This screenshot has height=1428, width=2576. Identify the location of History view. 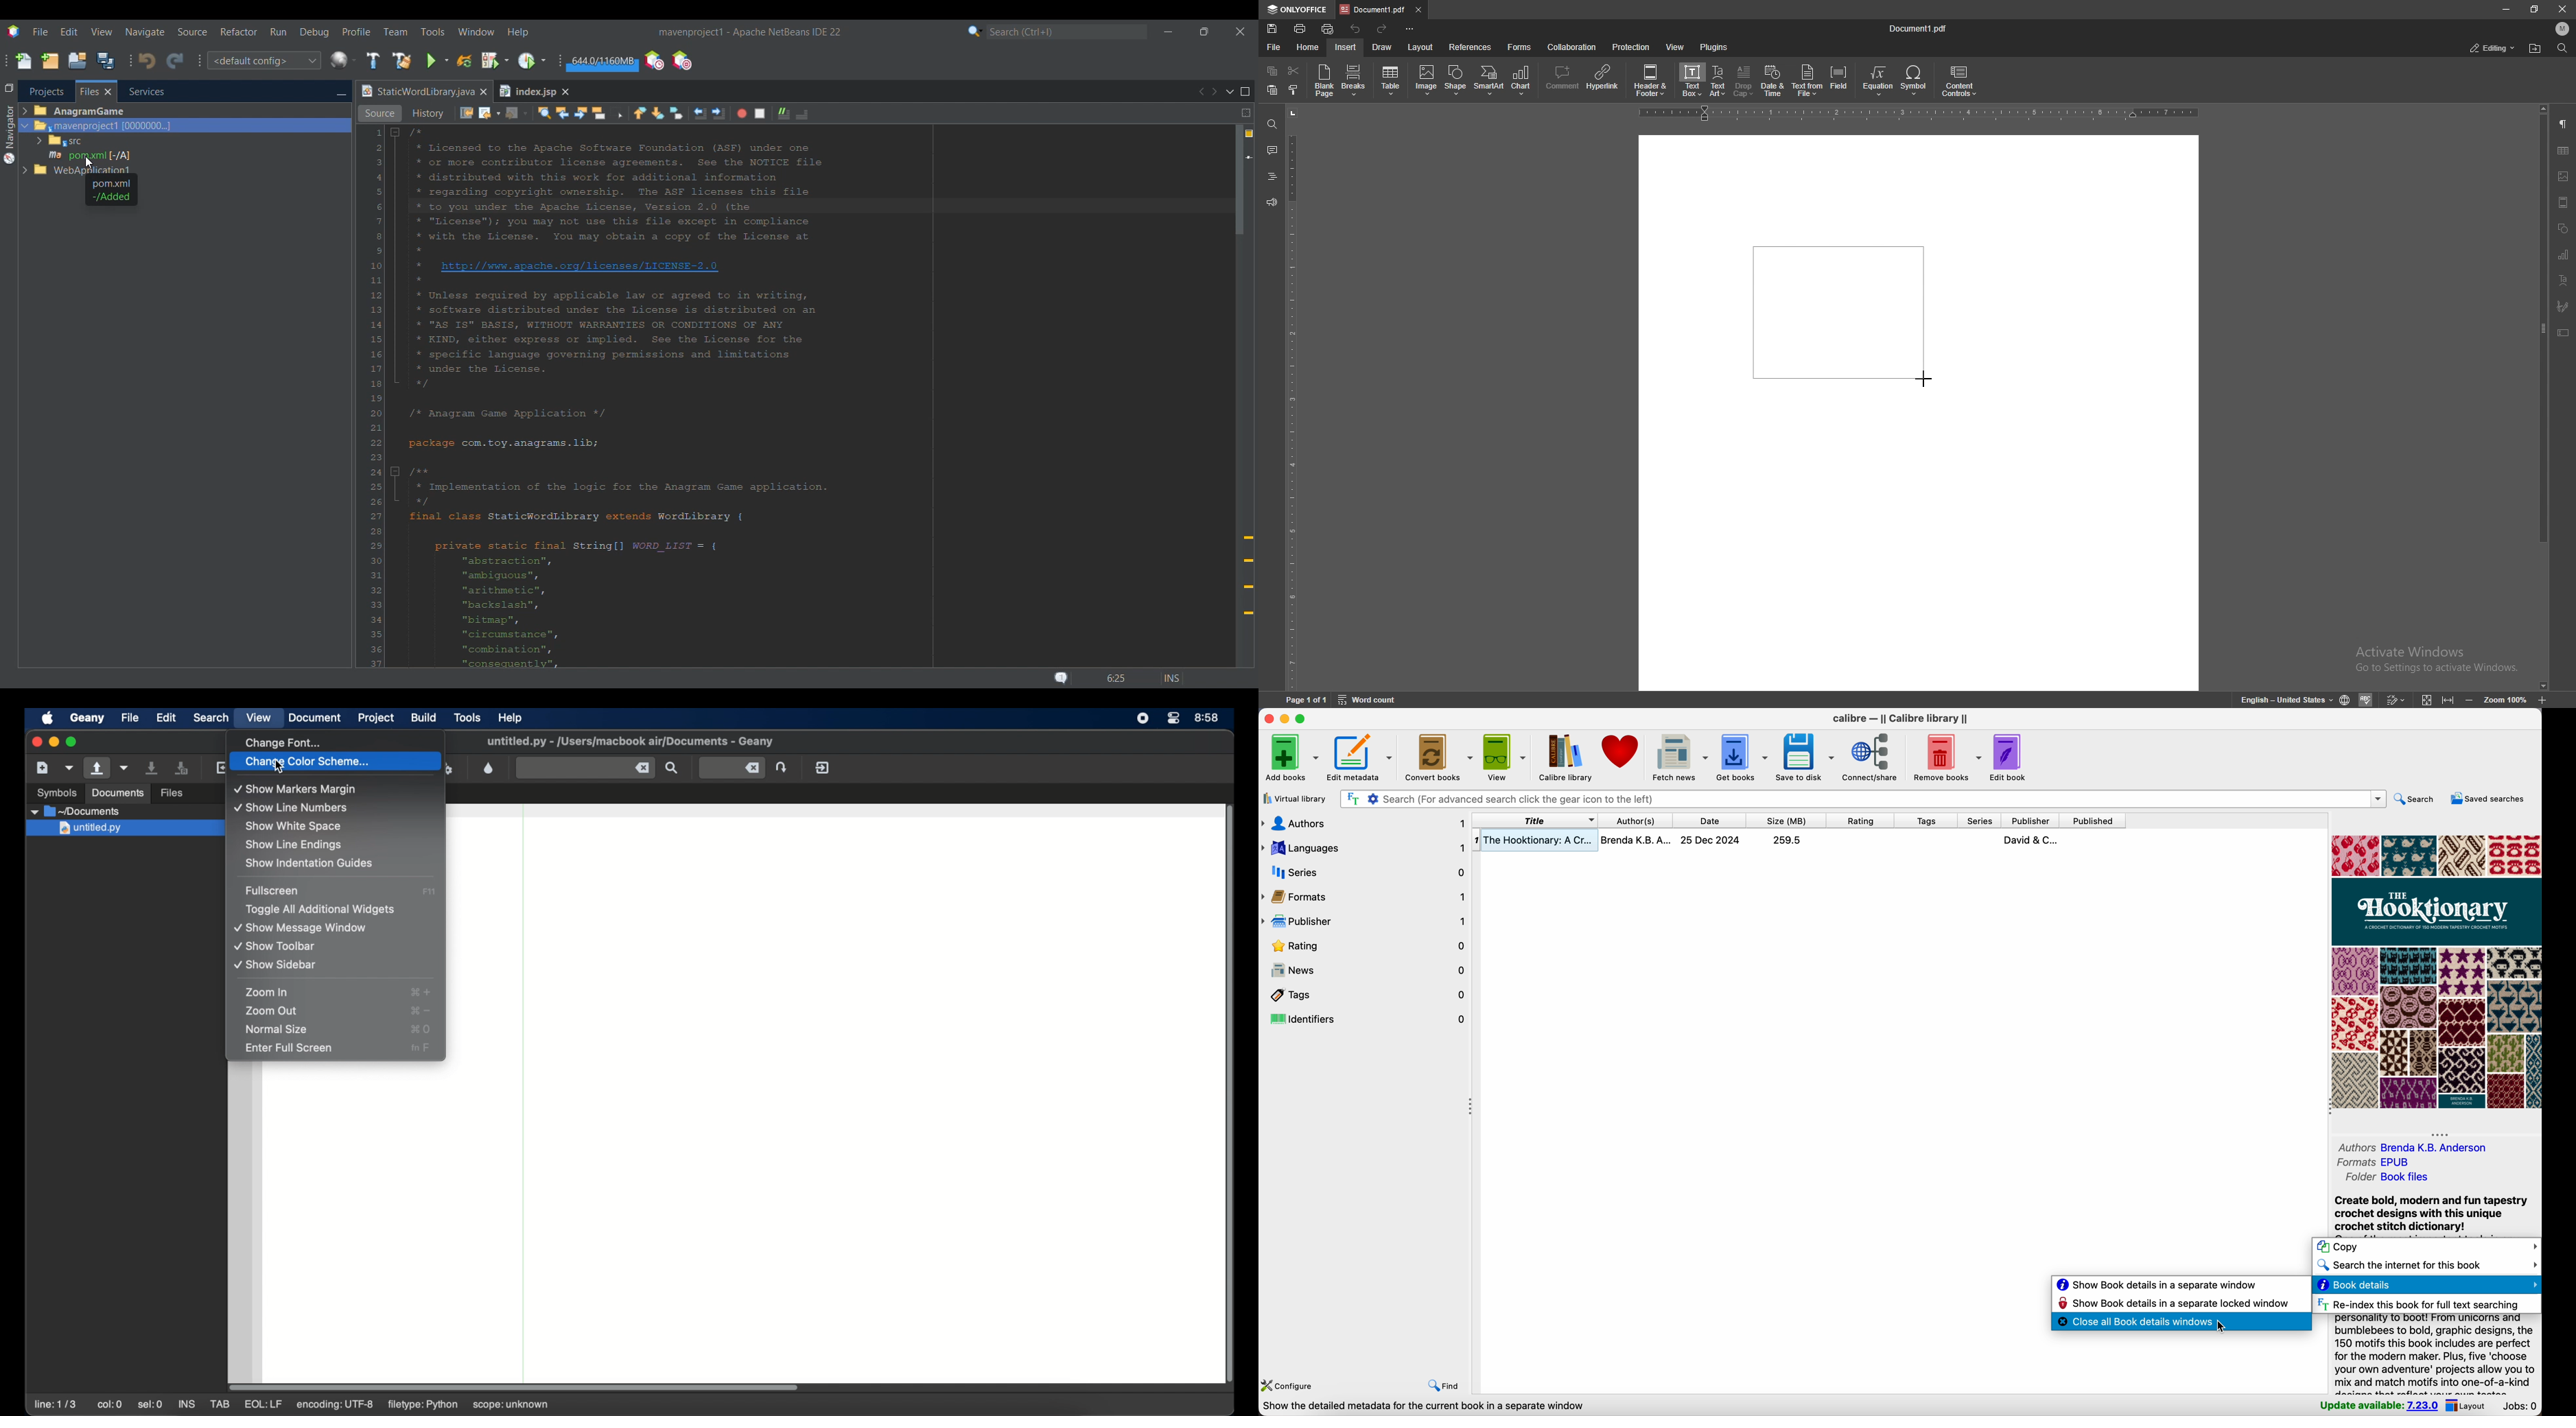
(427, 113).